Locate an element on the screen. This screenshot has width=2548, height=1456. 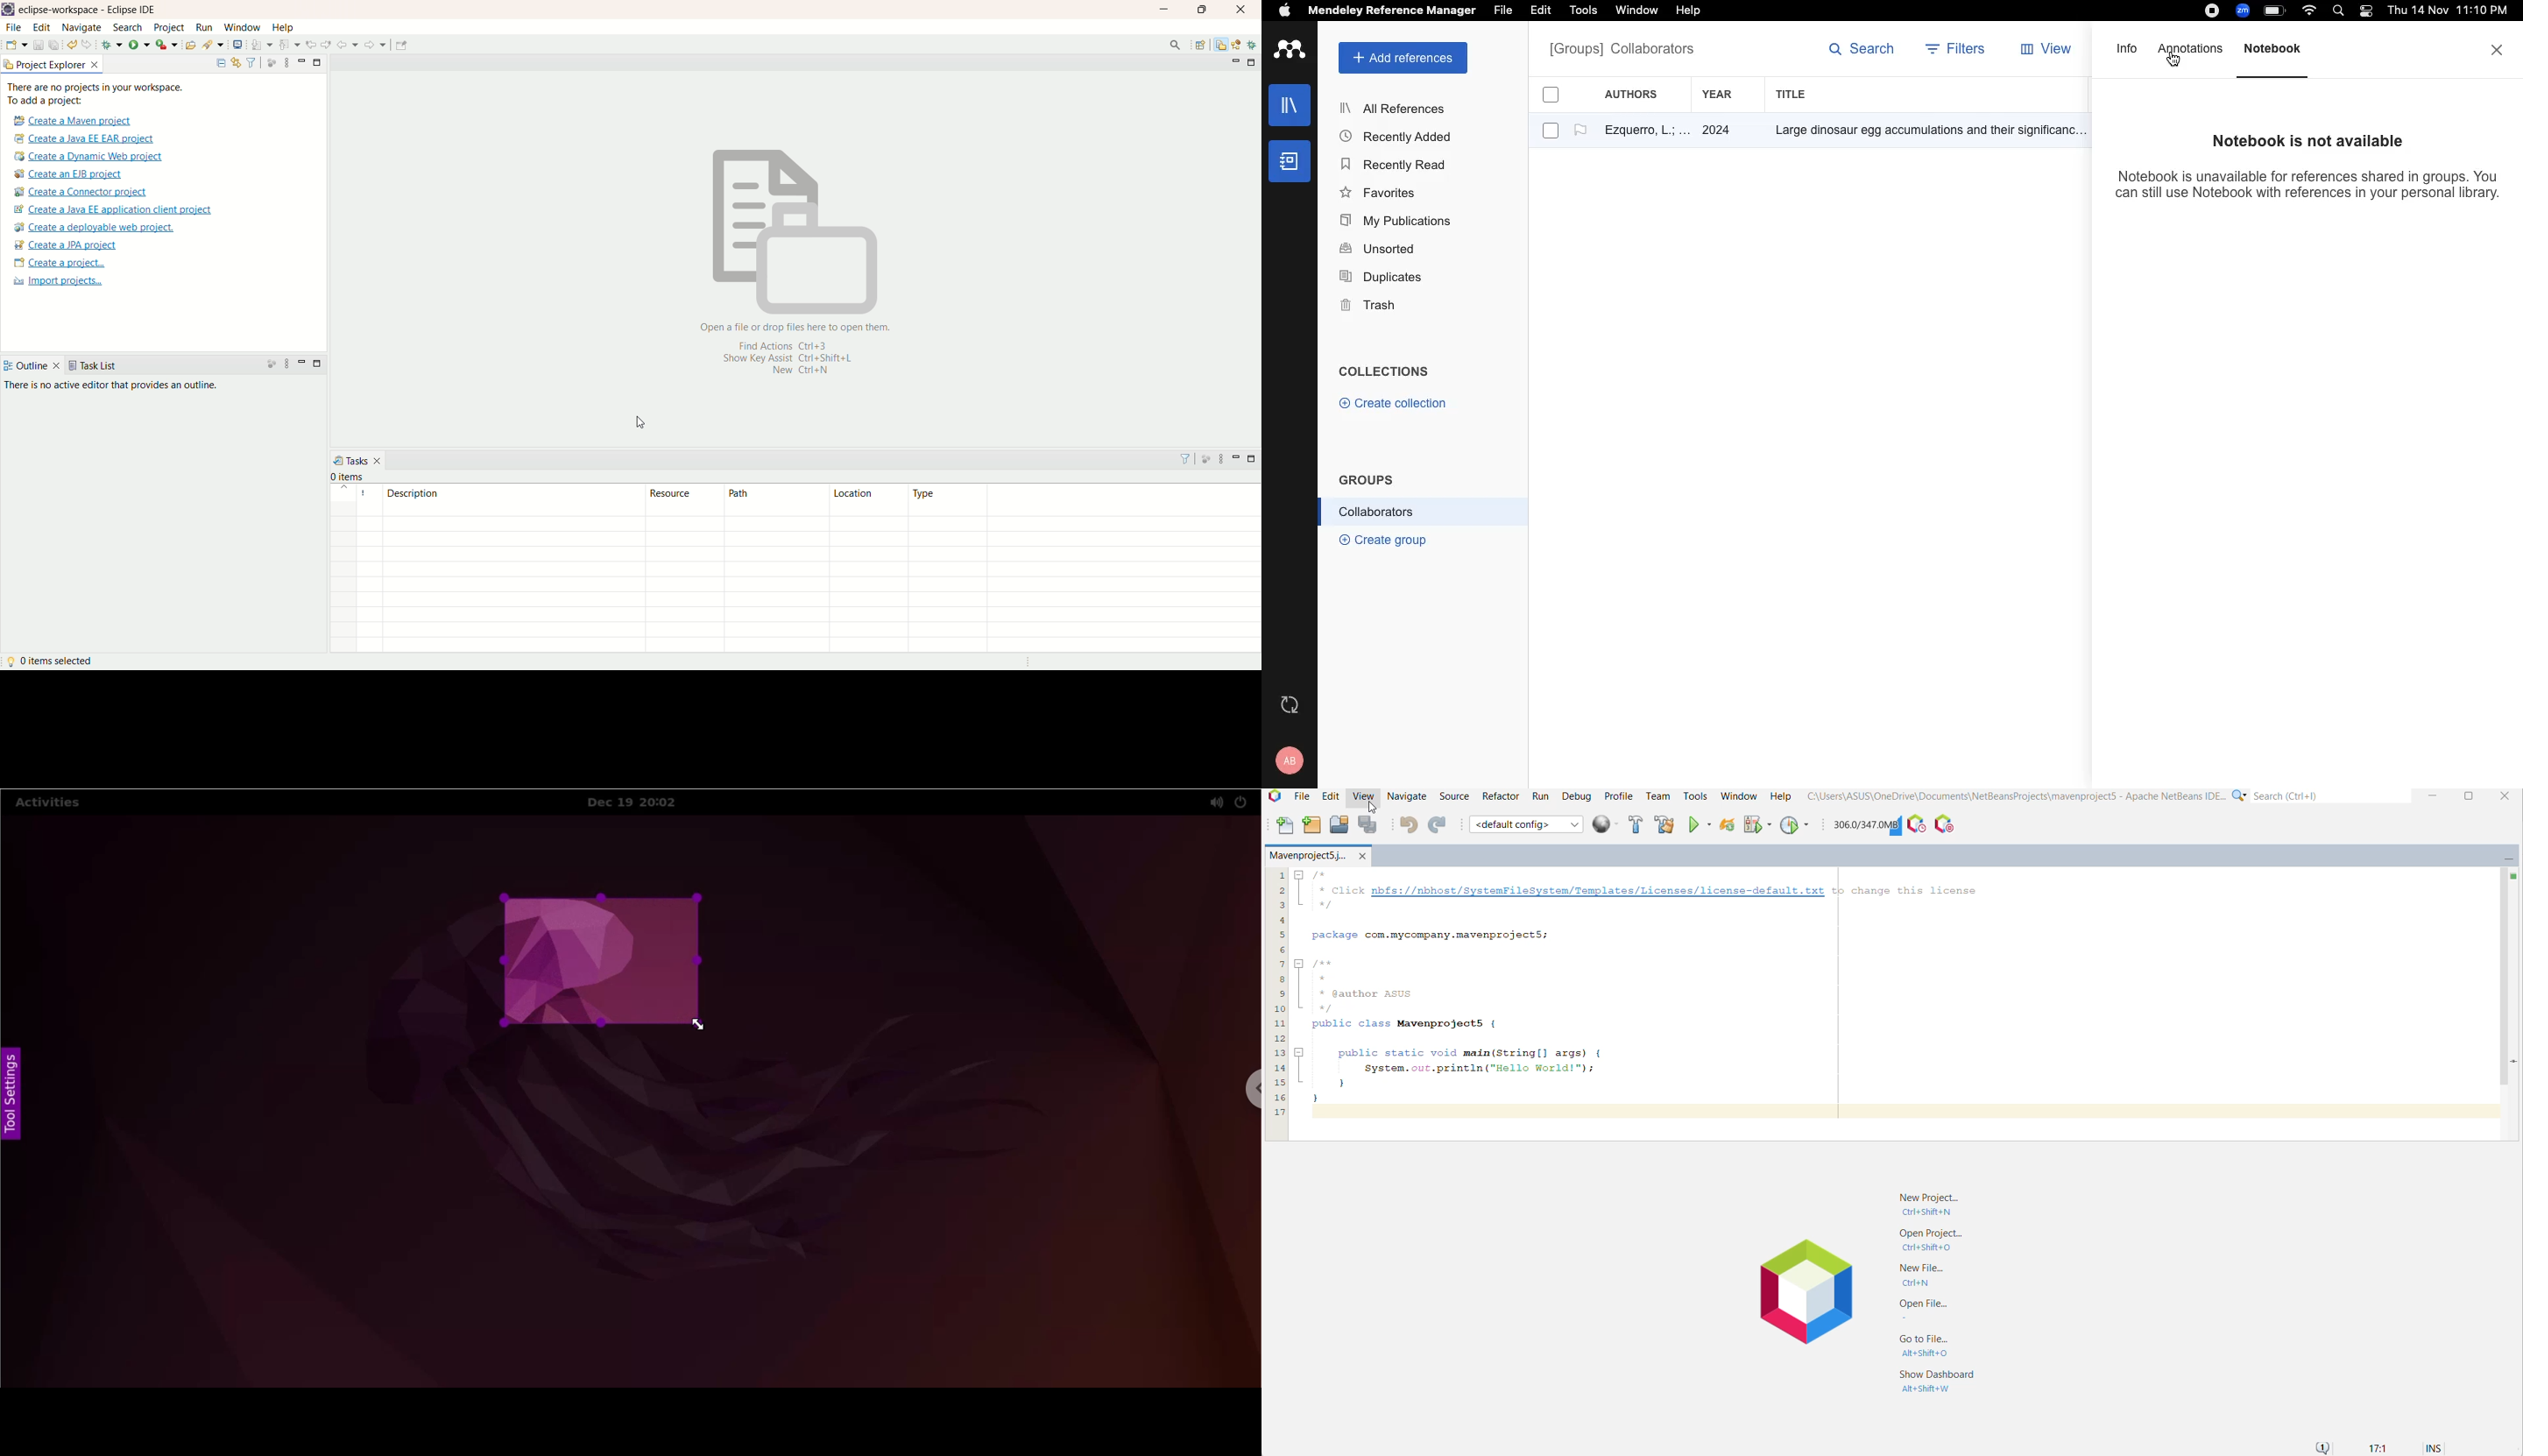
checkboxes is located at coordinates (1544, 116).